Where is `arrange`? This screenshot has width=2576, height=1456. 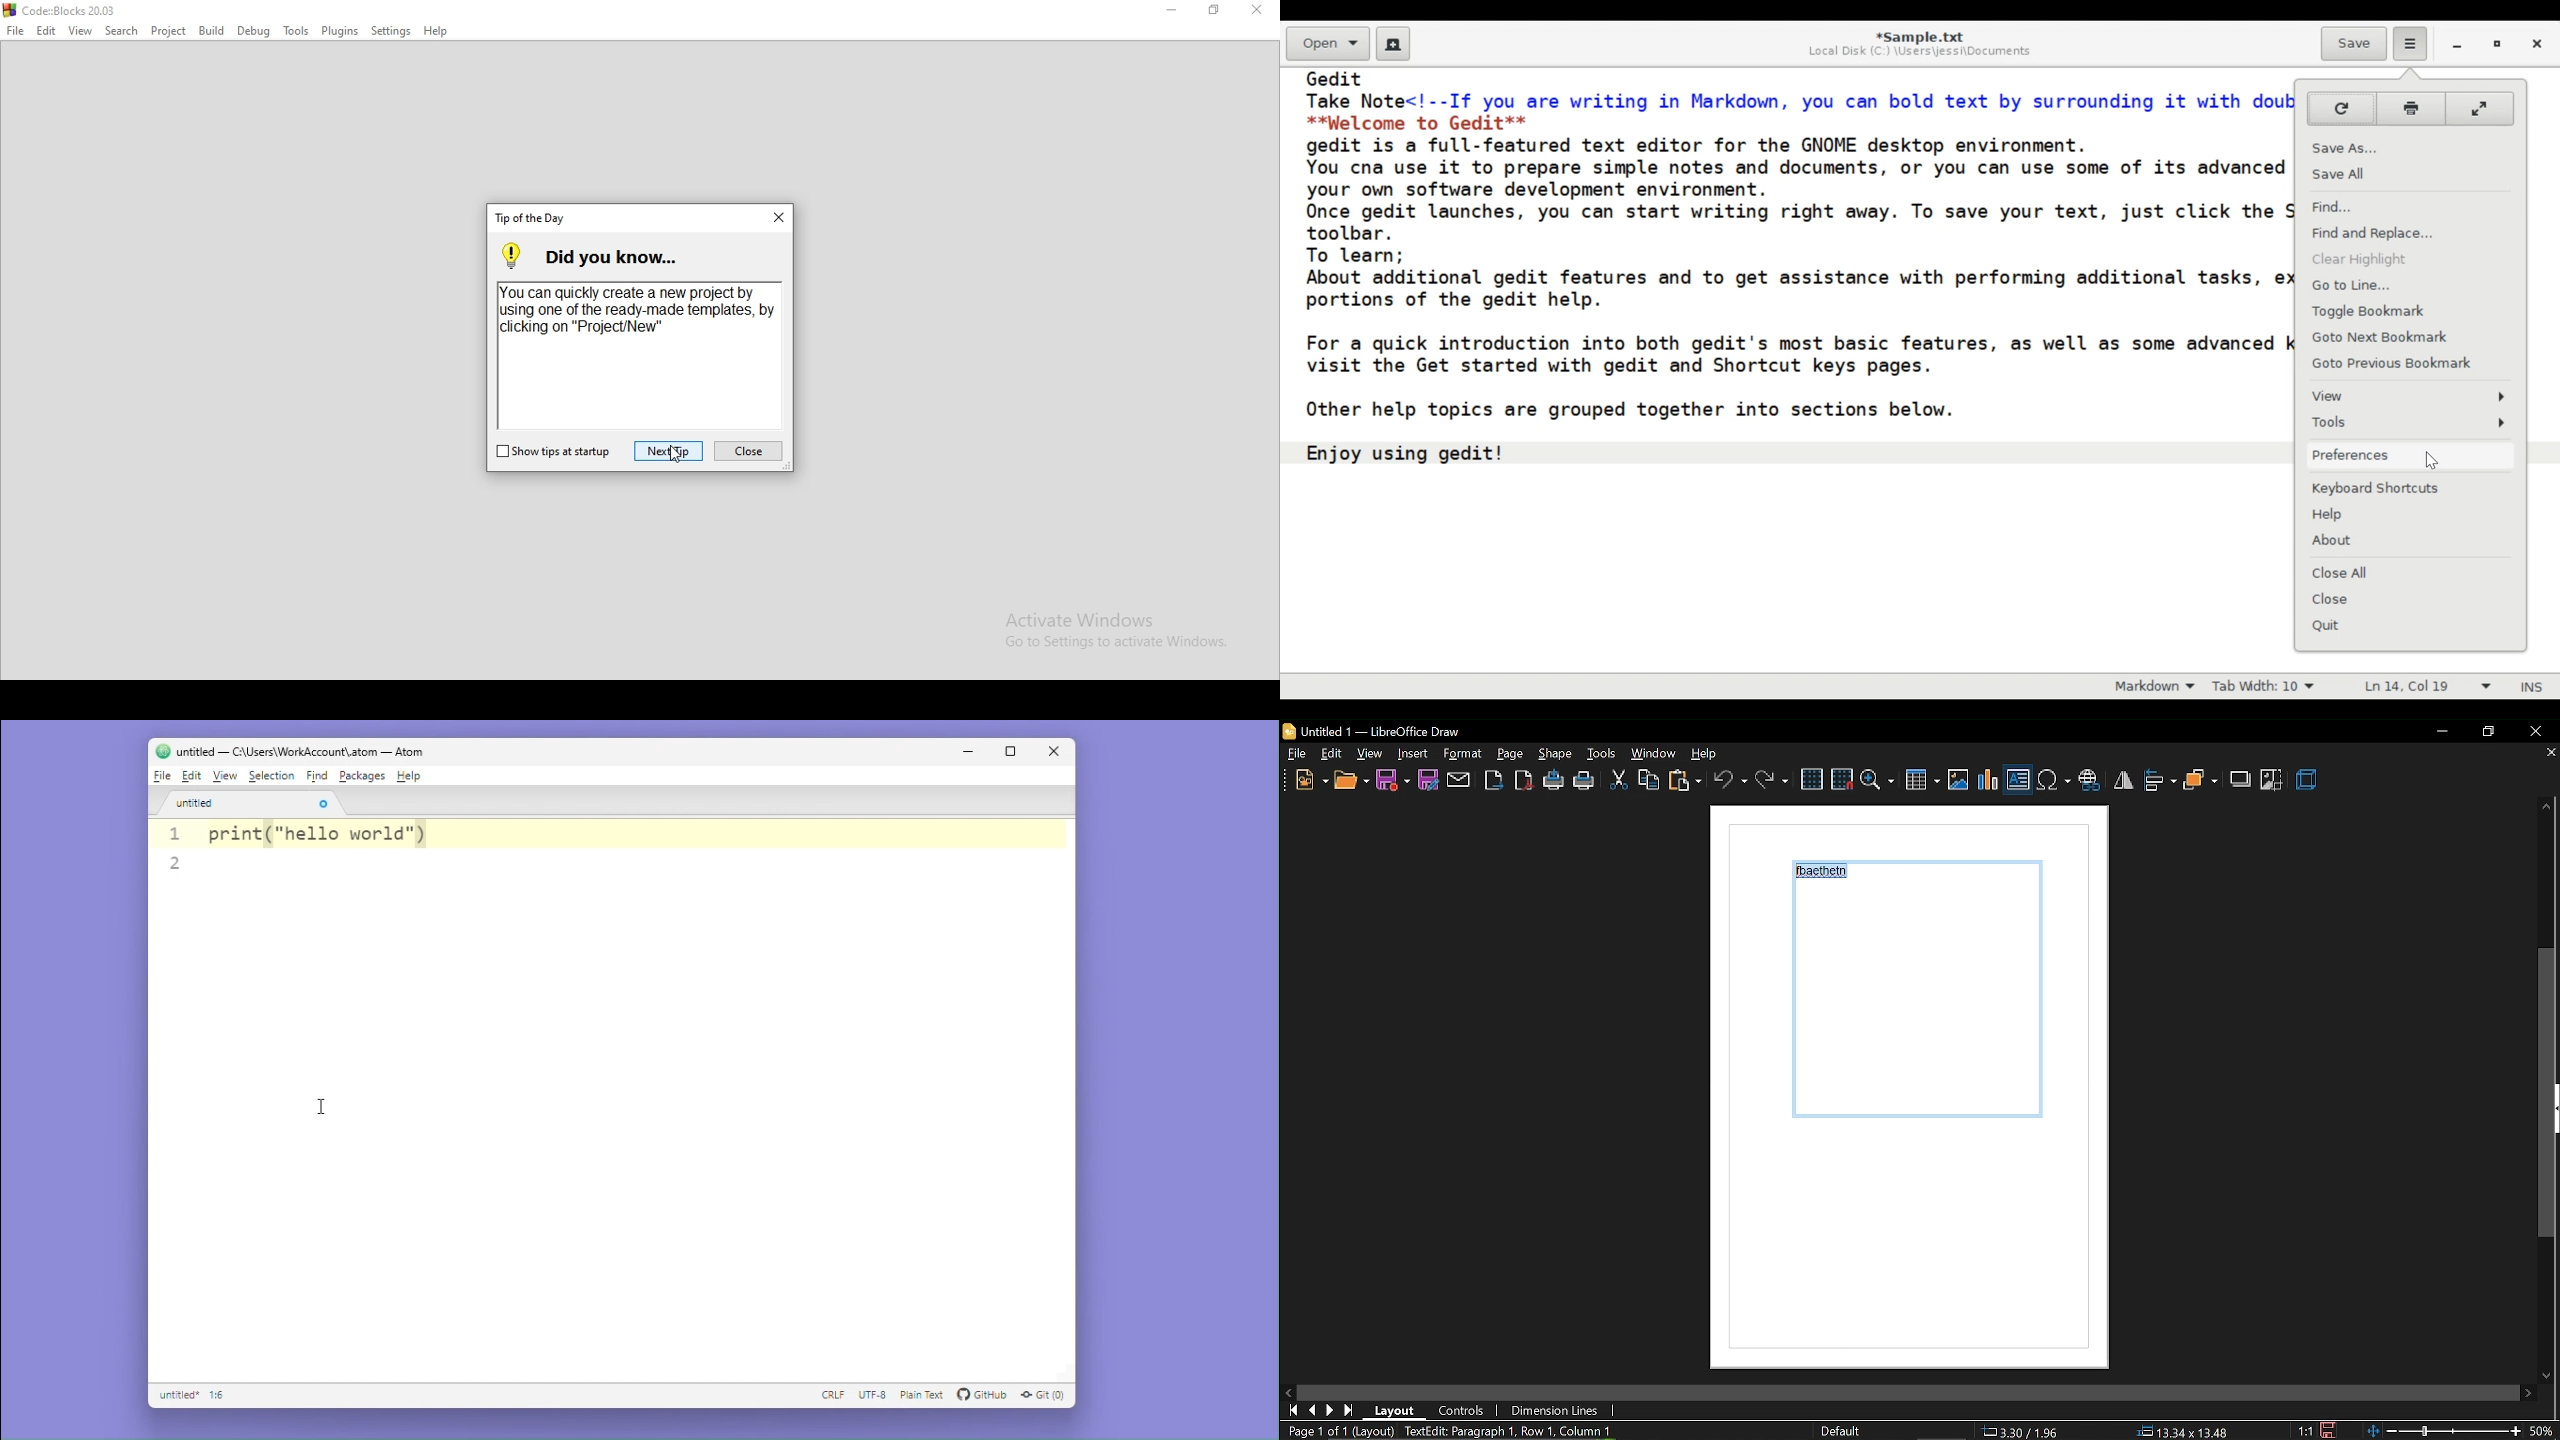 arrange is located at coordinates (2201, 782).